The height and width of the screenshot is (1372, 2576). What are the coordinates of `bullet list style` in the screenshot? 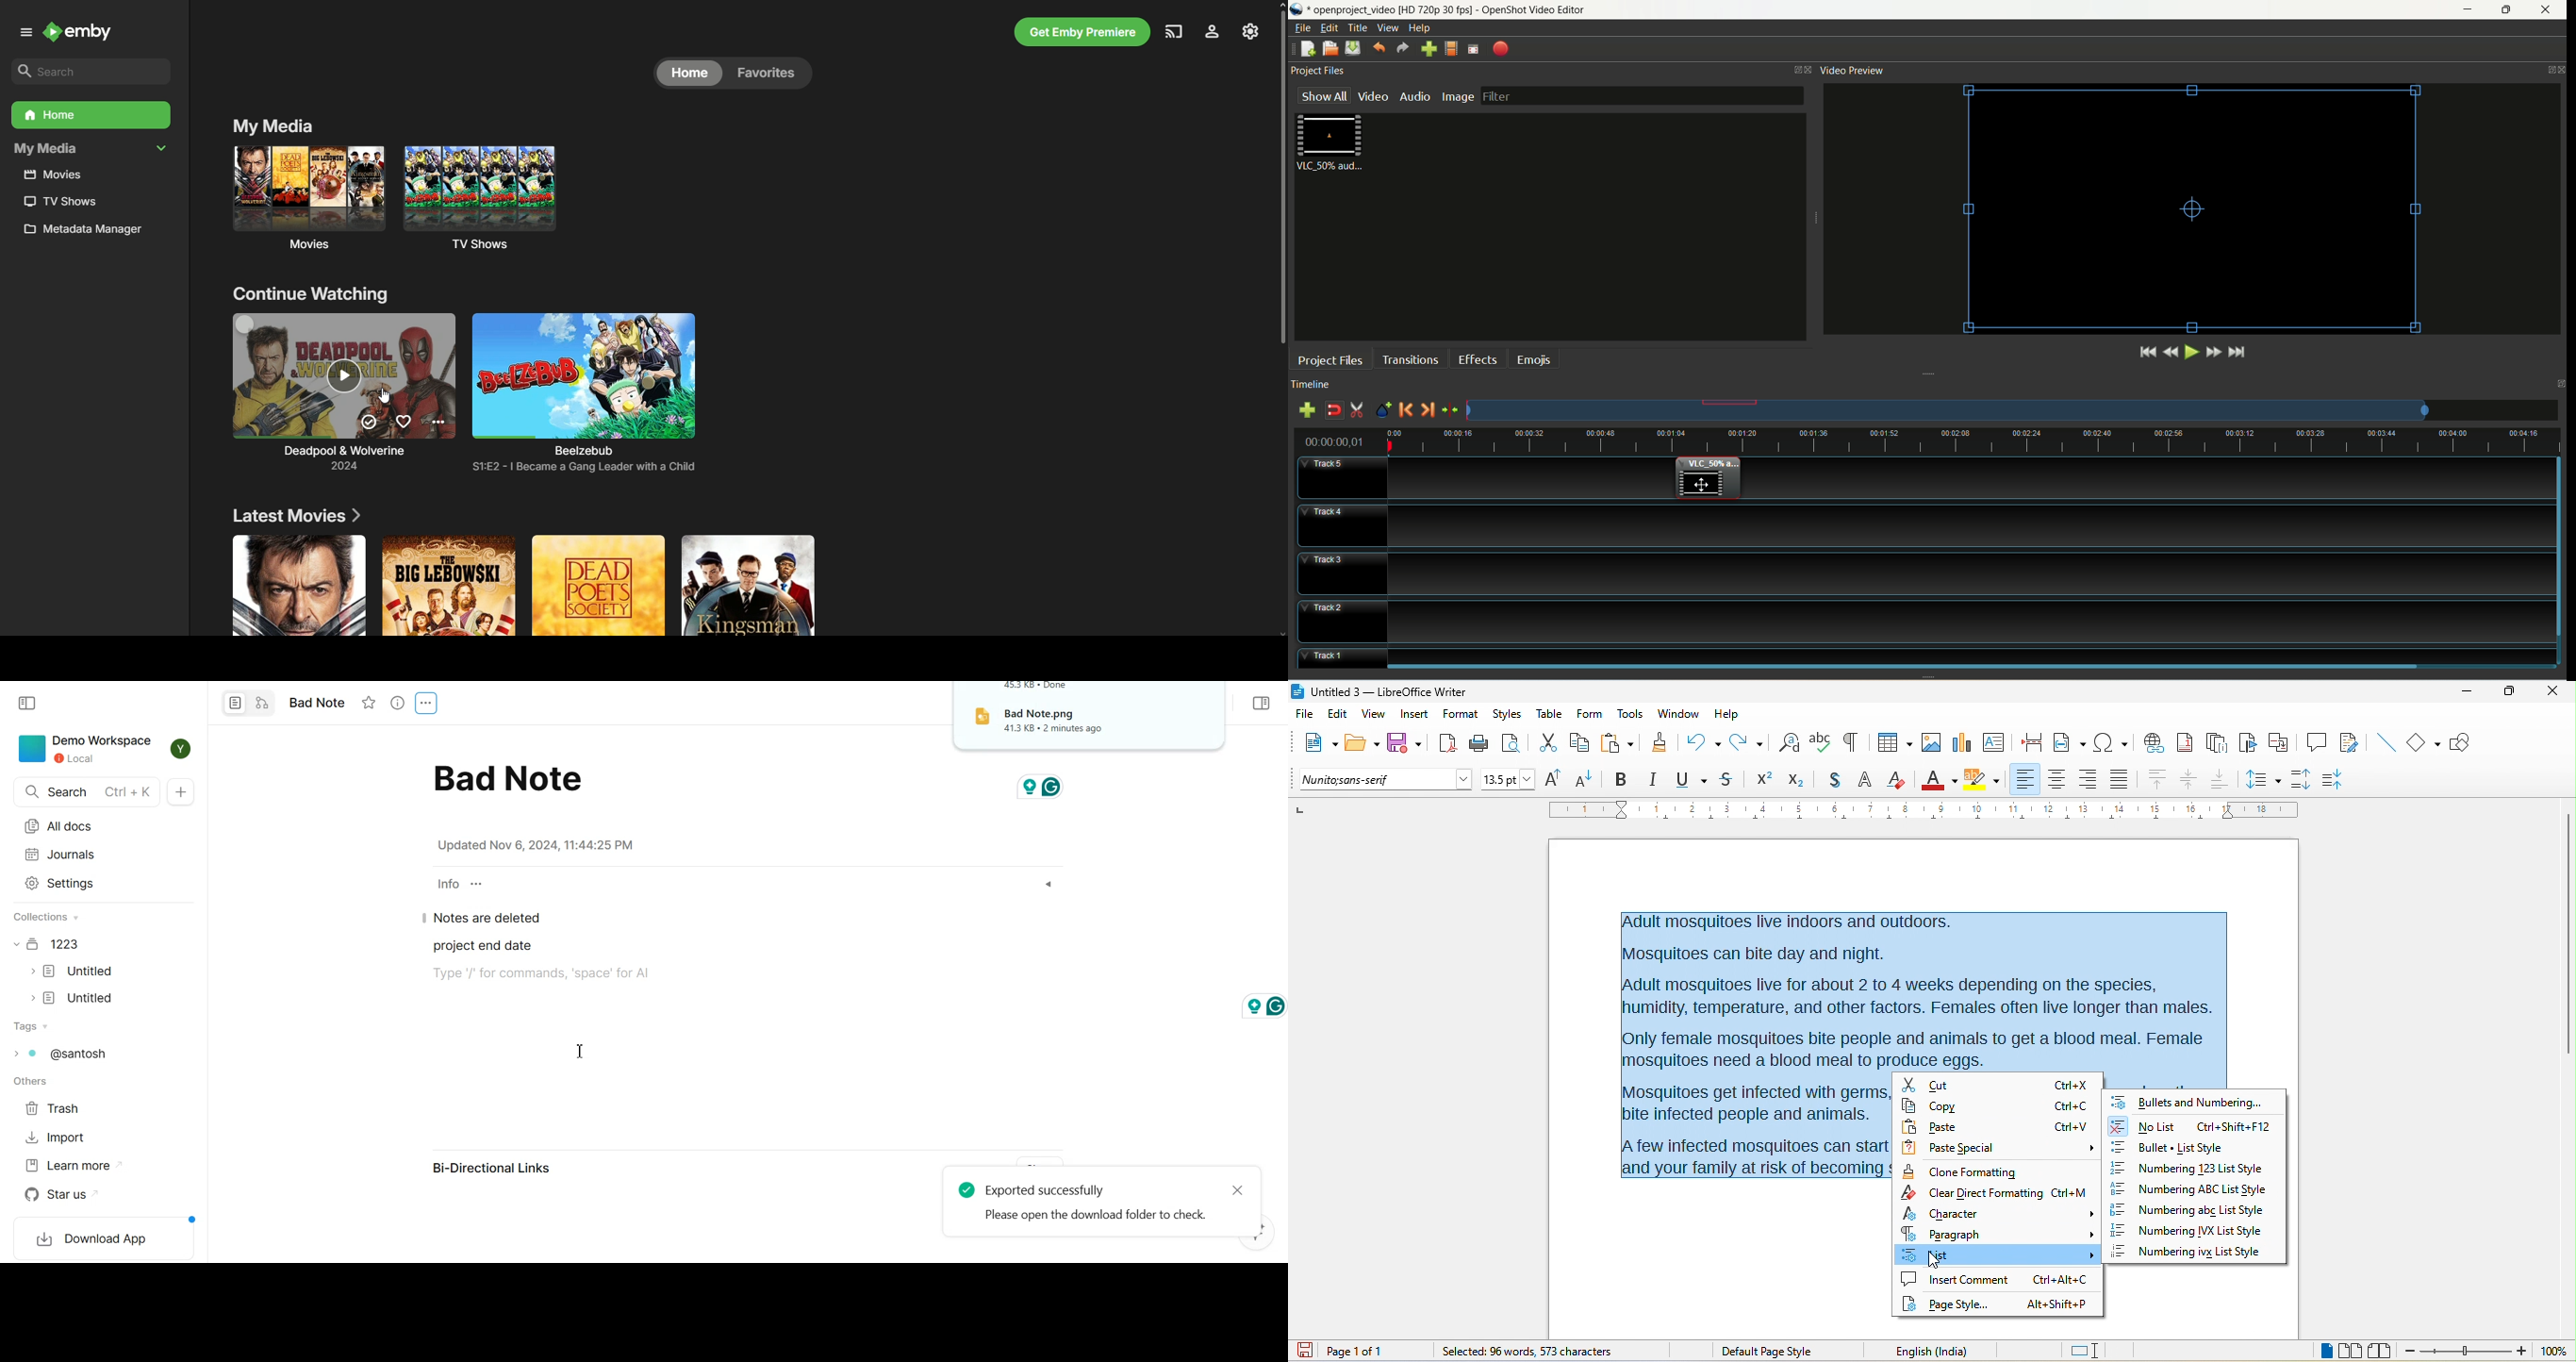 It's located at (2194, 1147).